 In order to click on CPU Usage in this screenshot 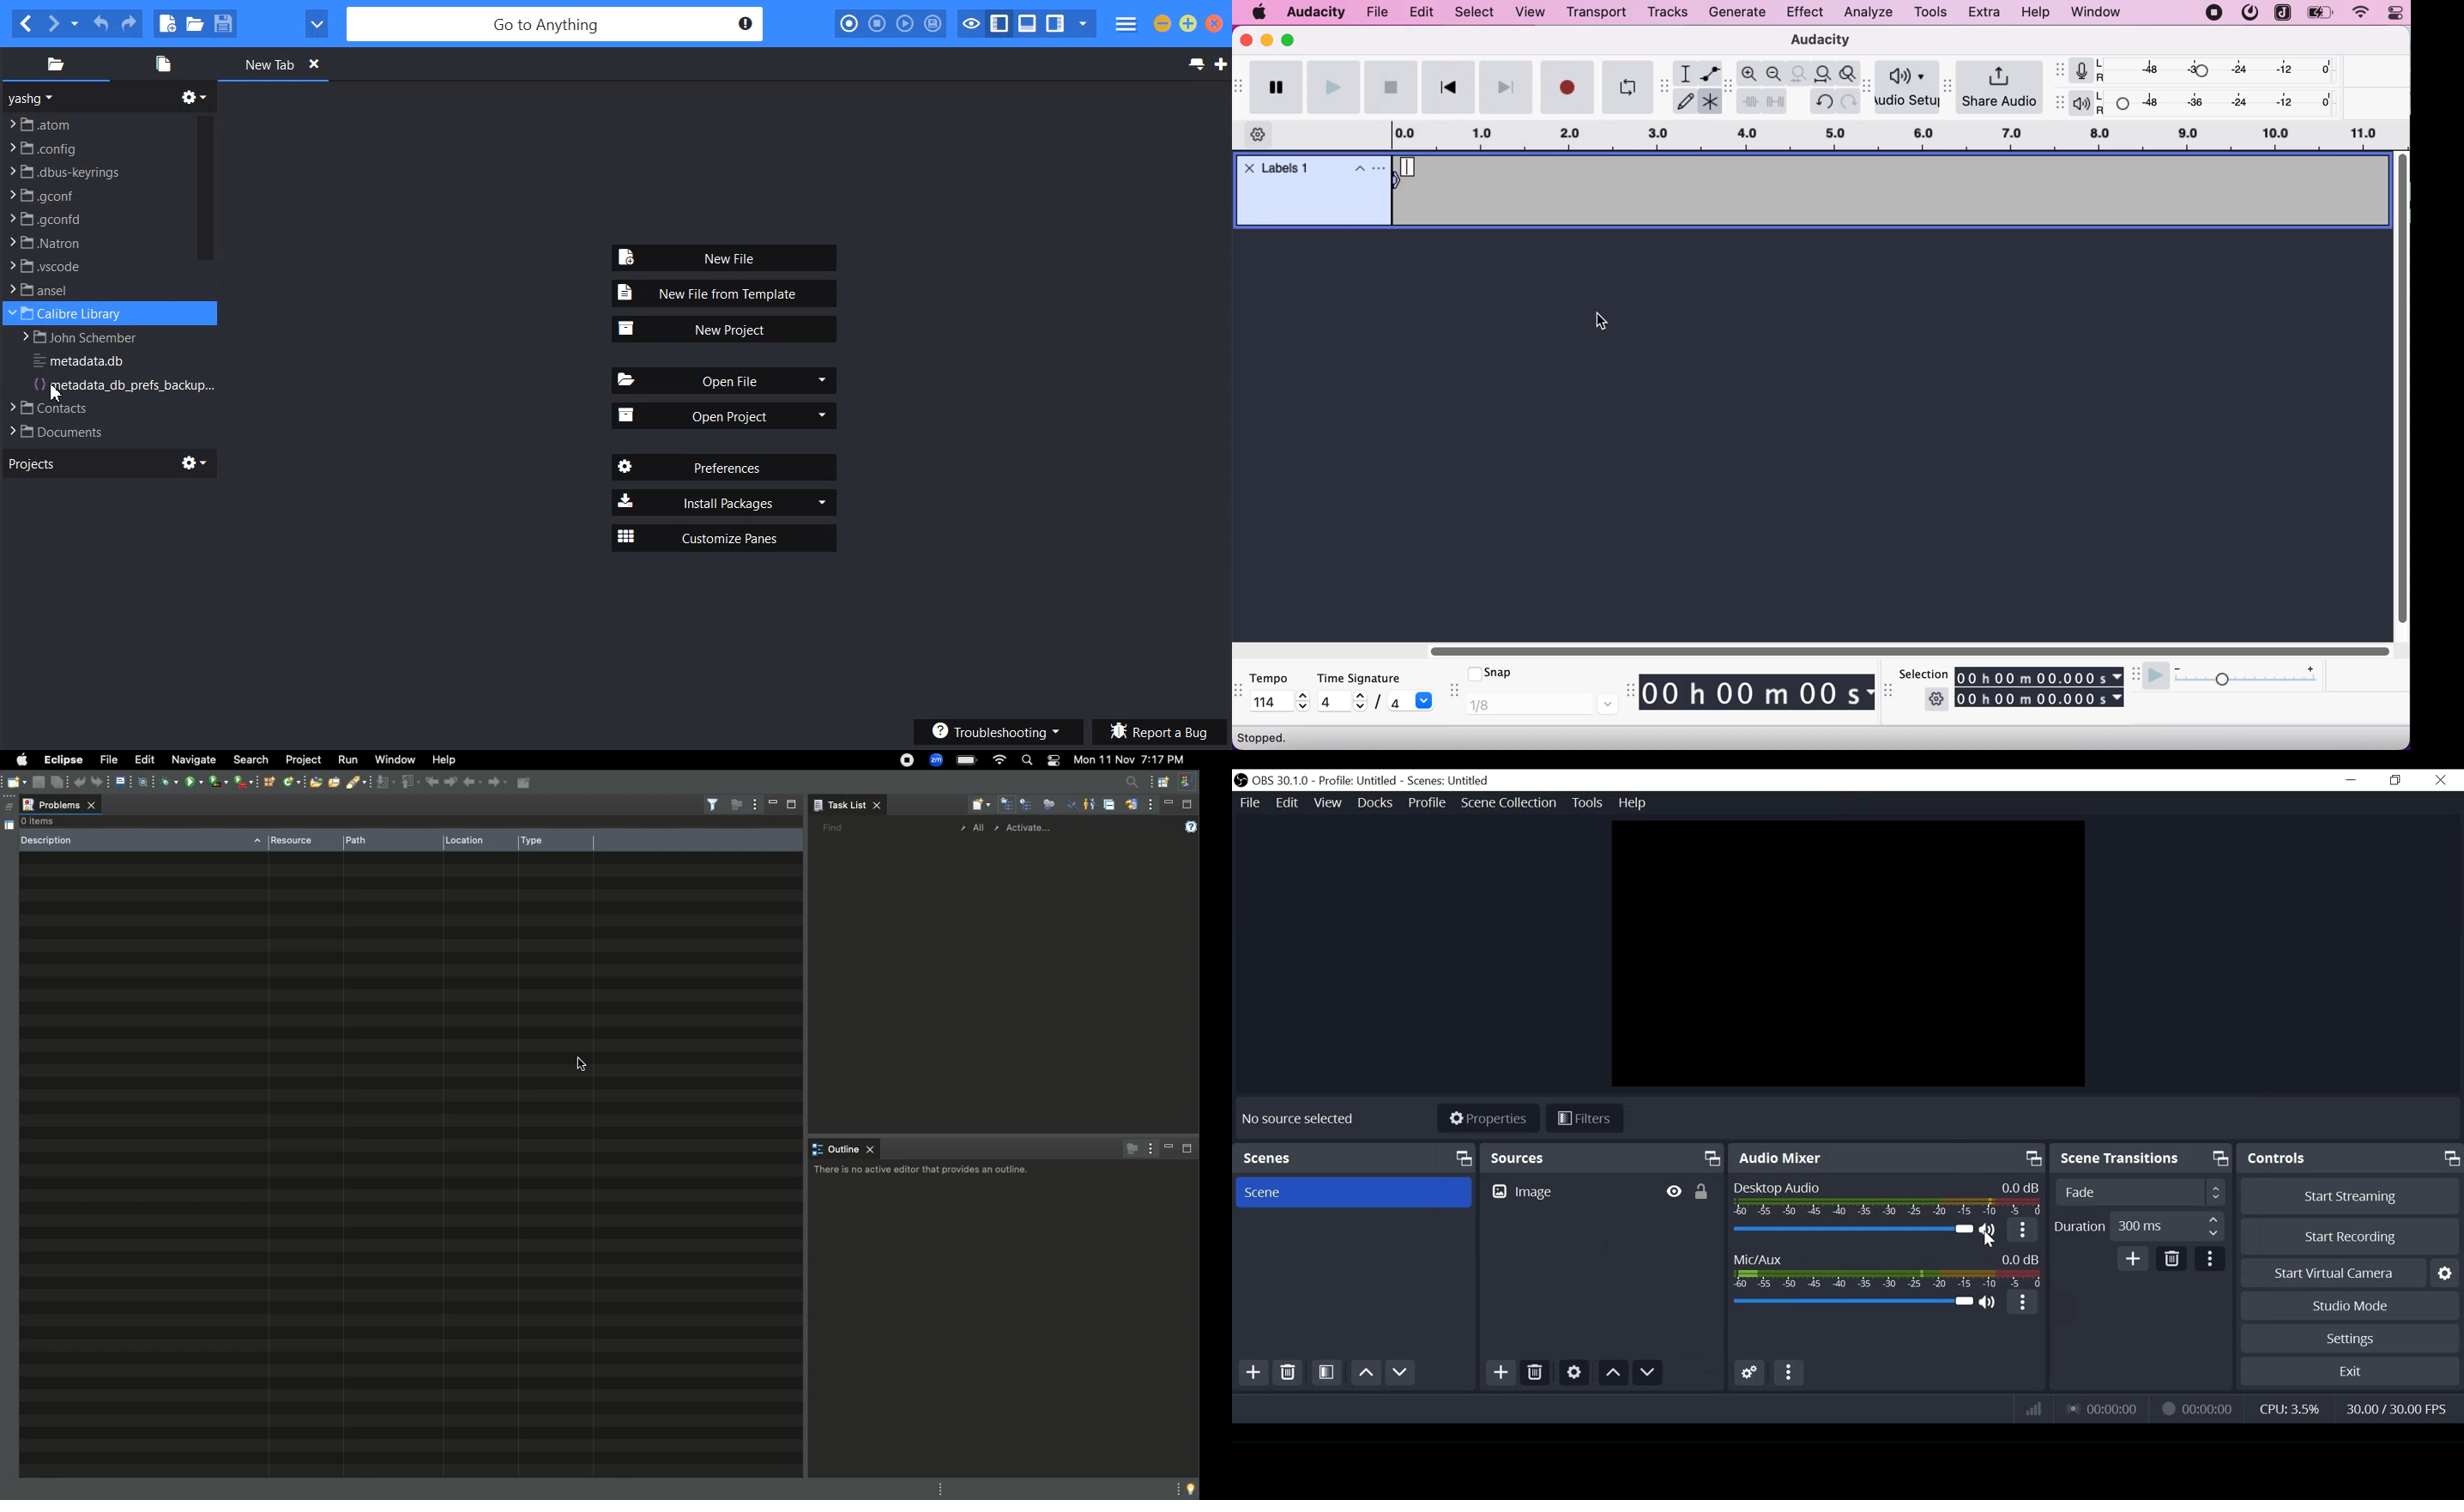, I will do `click(2290, 1407)`.